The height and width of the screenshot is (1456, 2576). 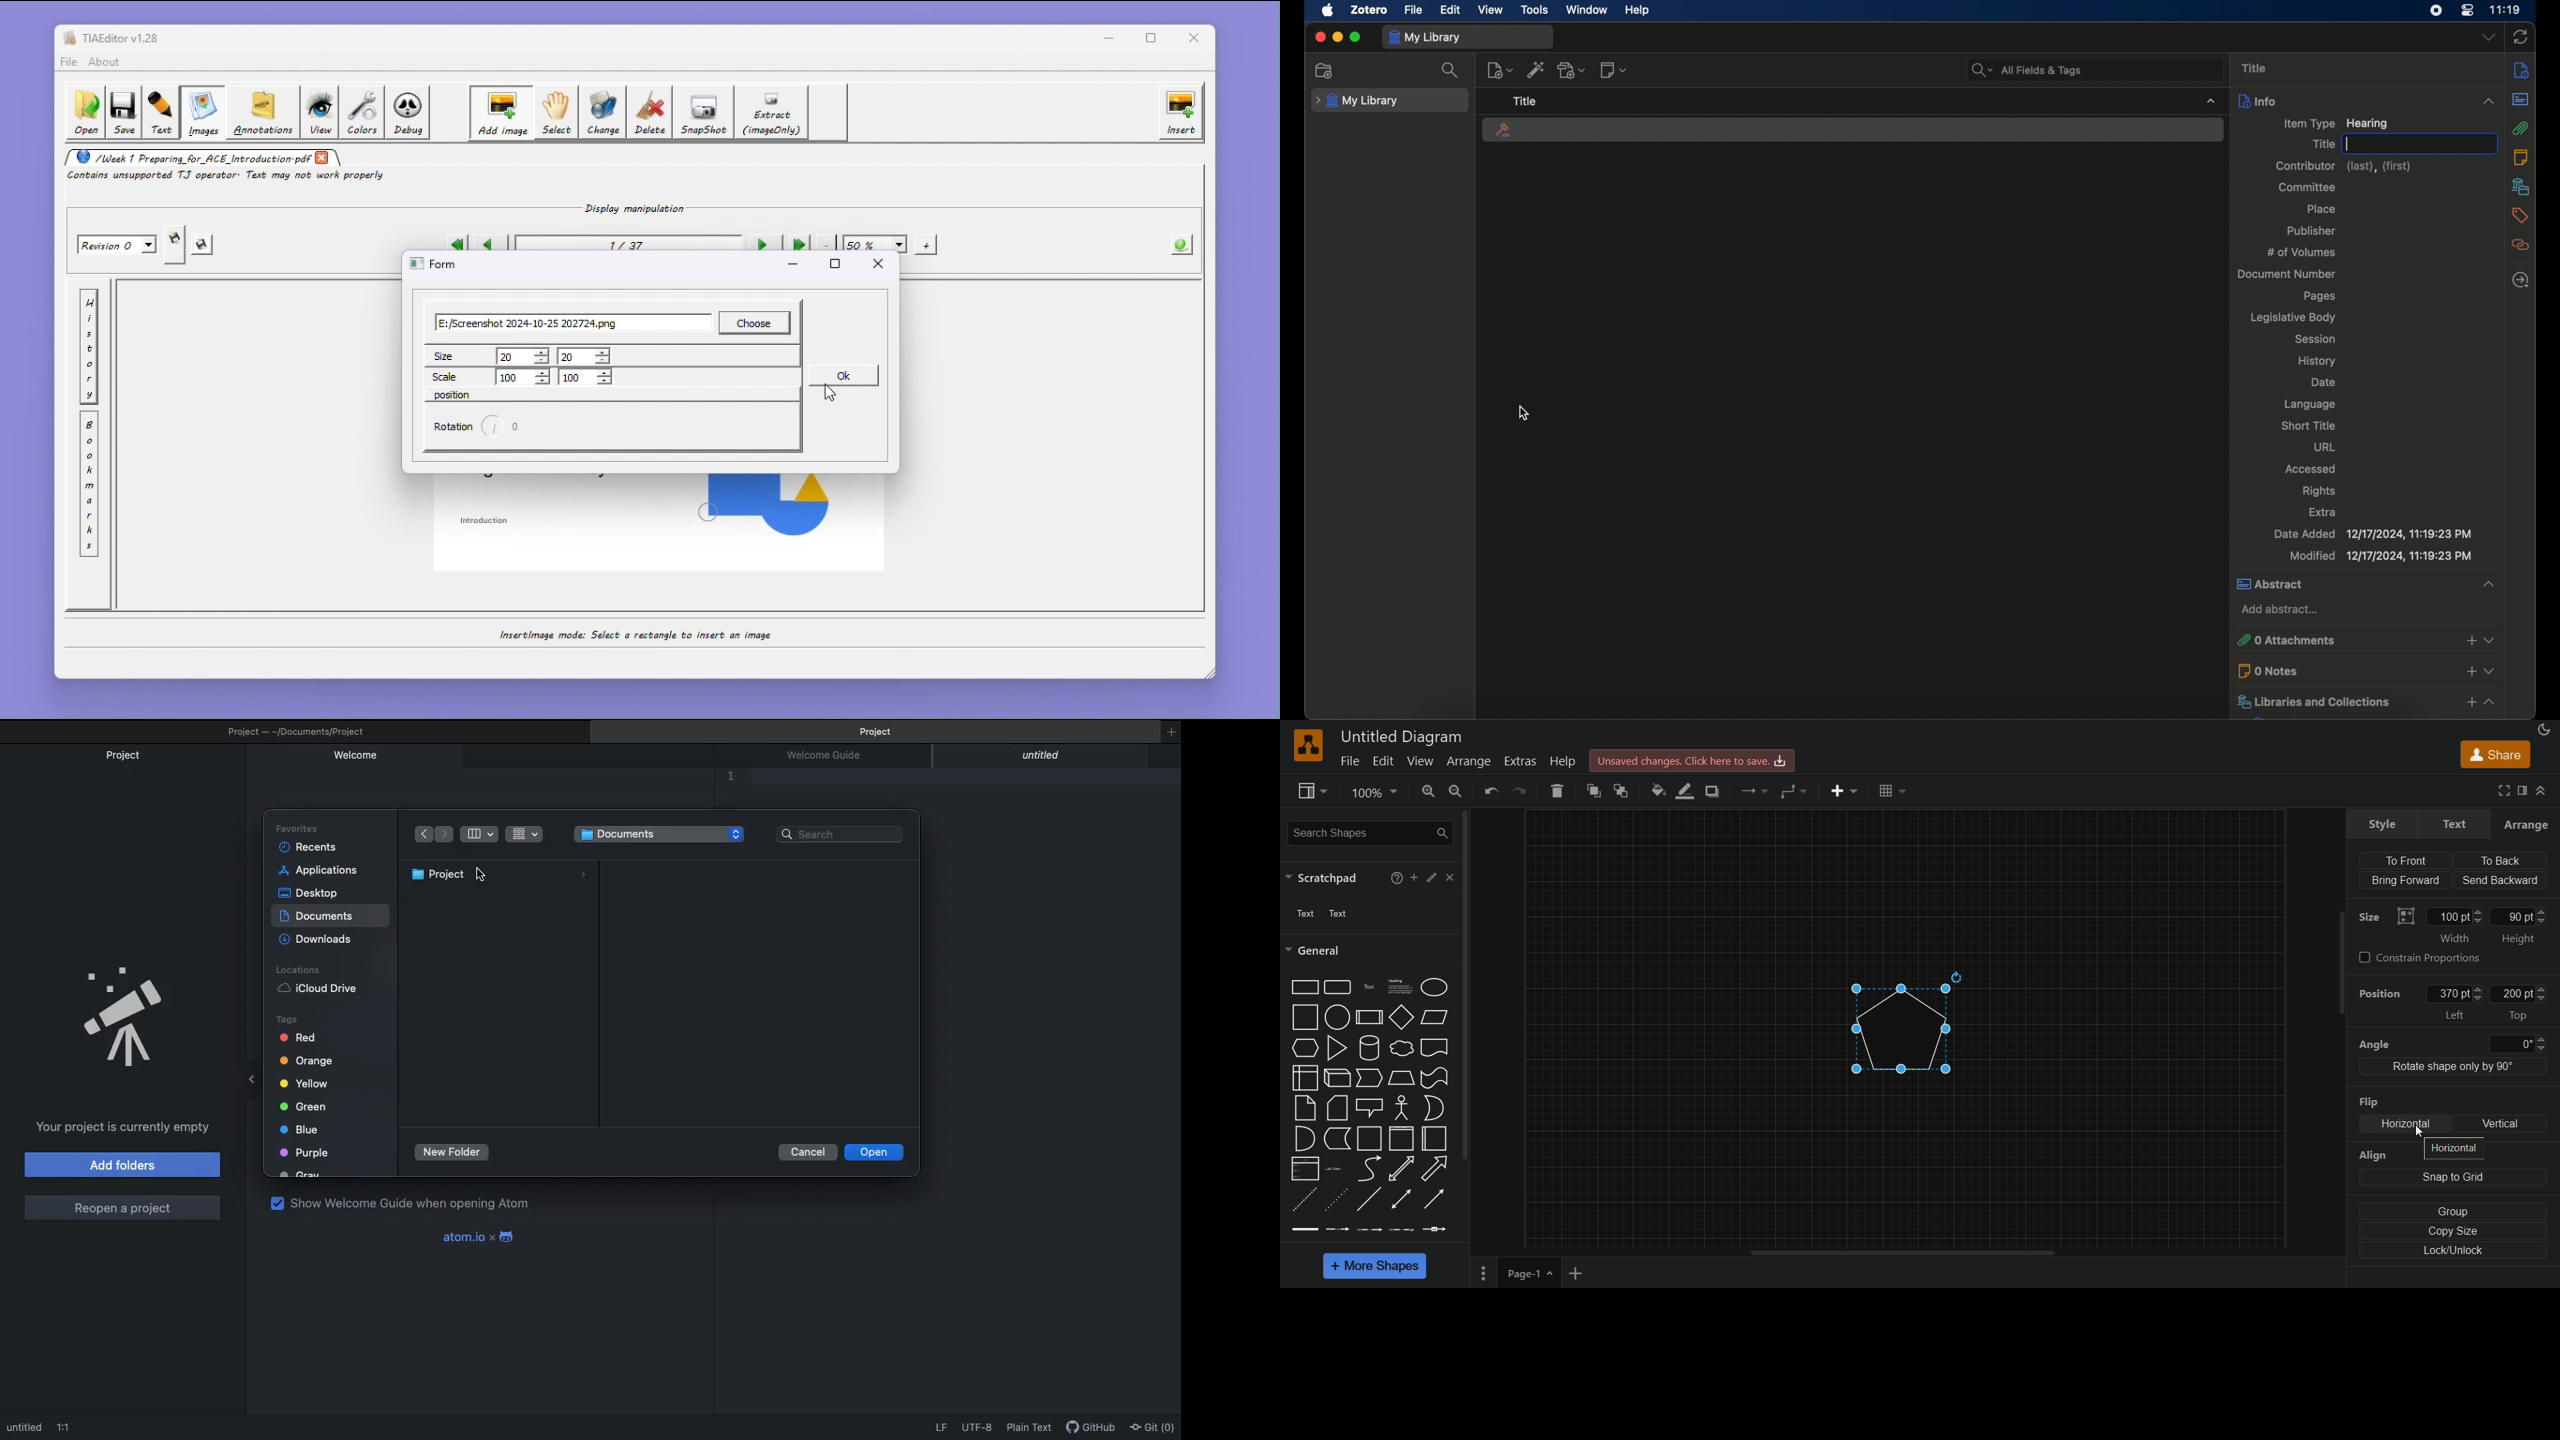 I want to click on Or, so click(x=1434, y=1108).